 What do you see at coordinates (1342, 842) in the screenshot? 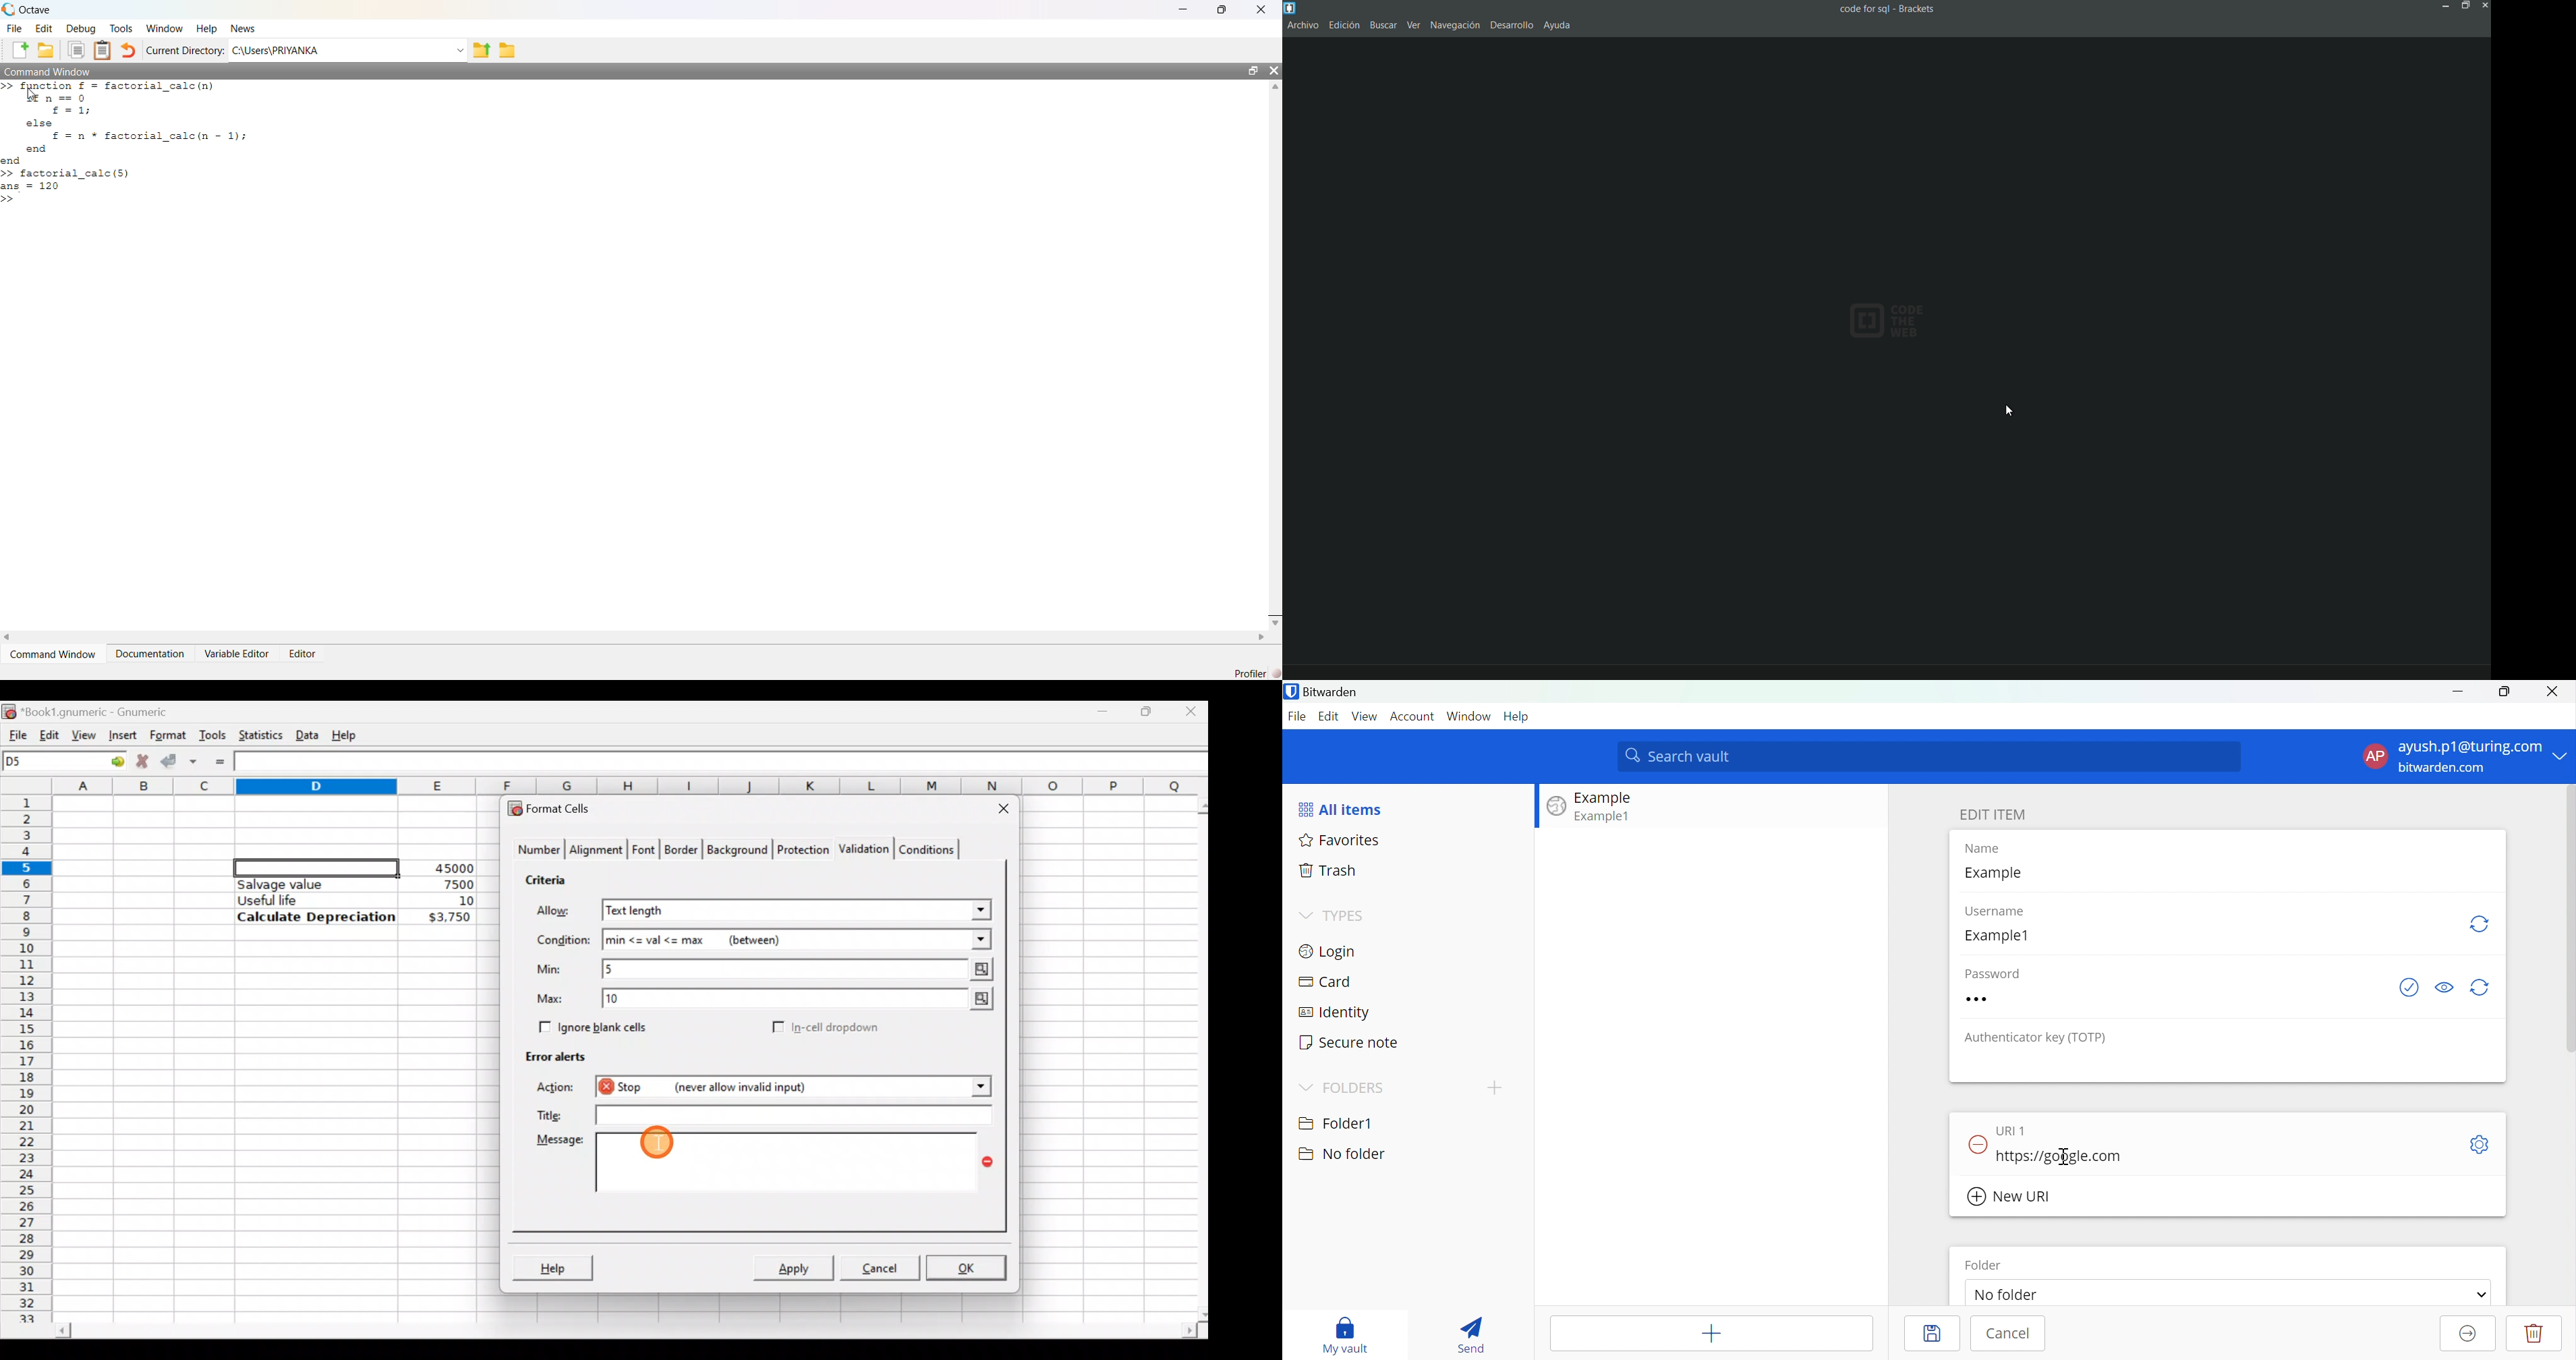
I see `Favorites` at bounding box center [1342, 842].